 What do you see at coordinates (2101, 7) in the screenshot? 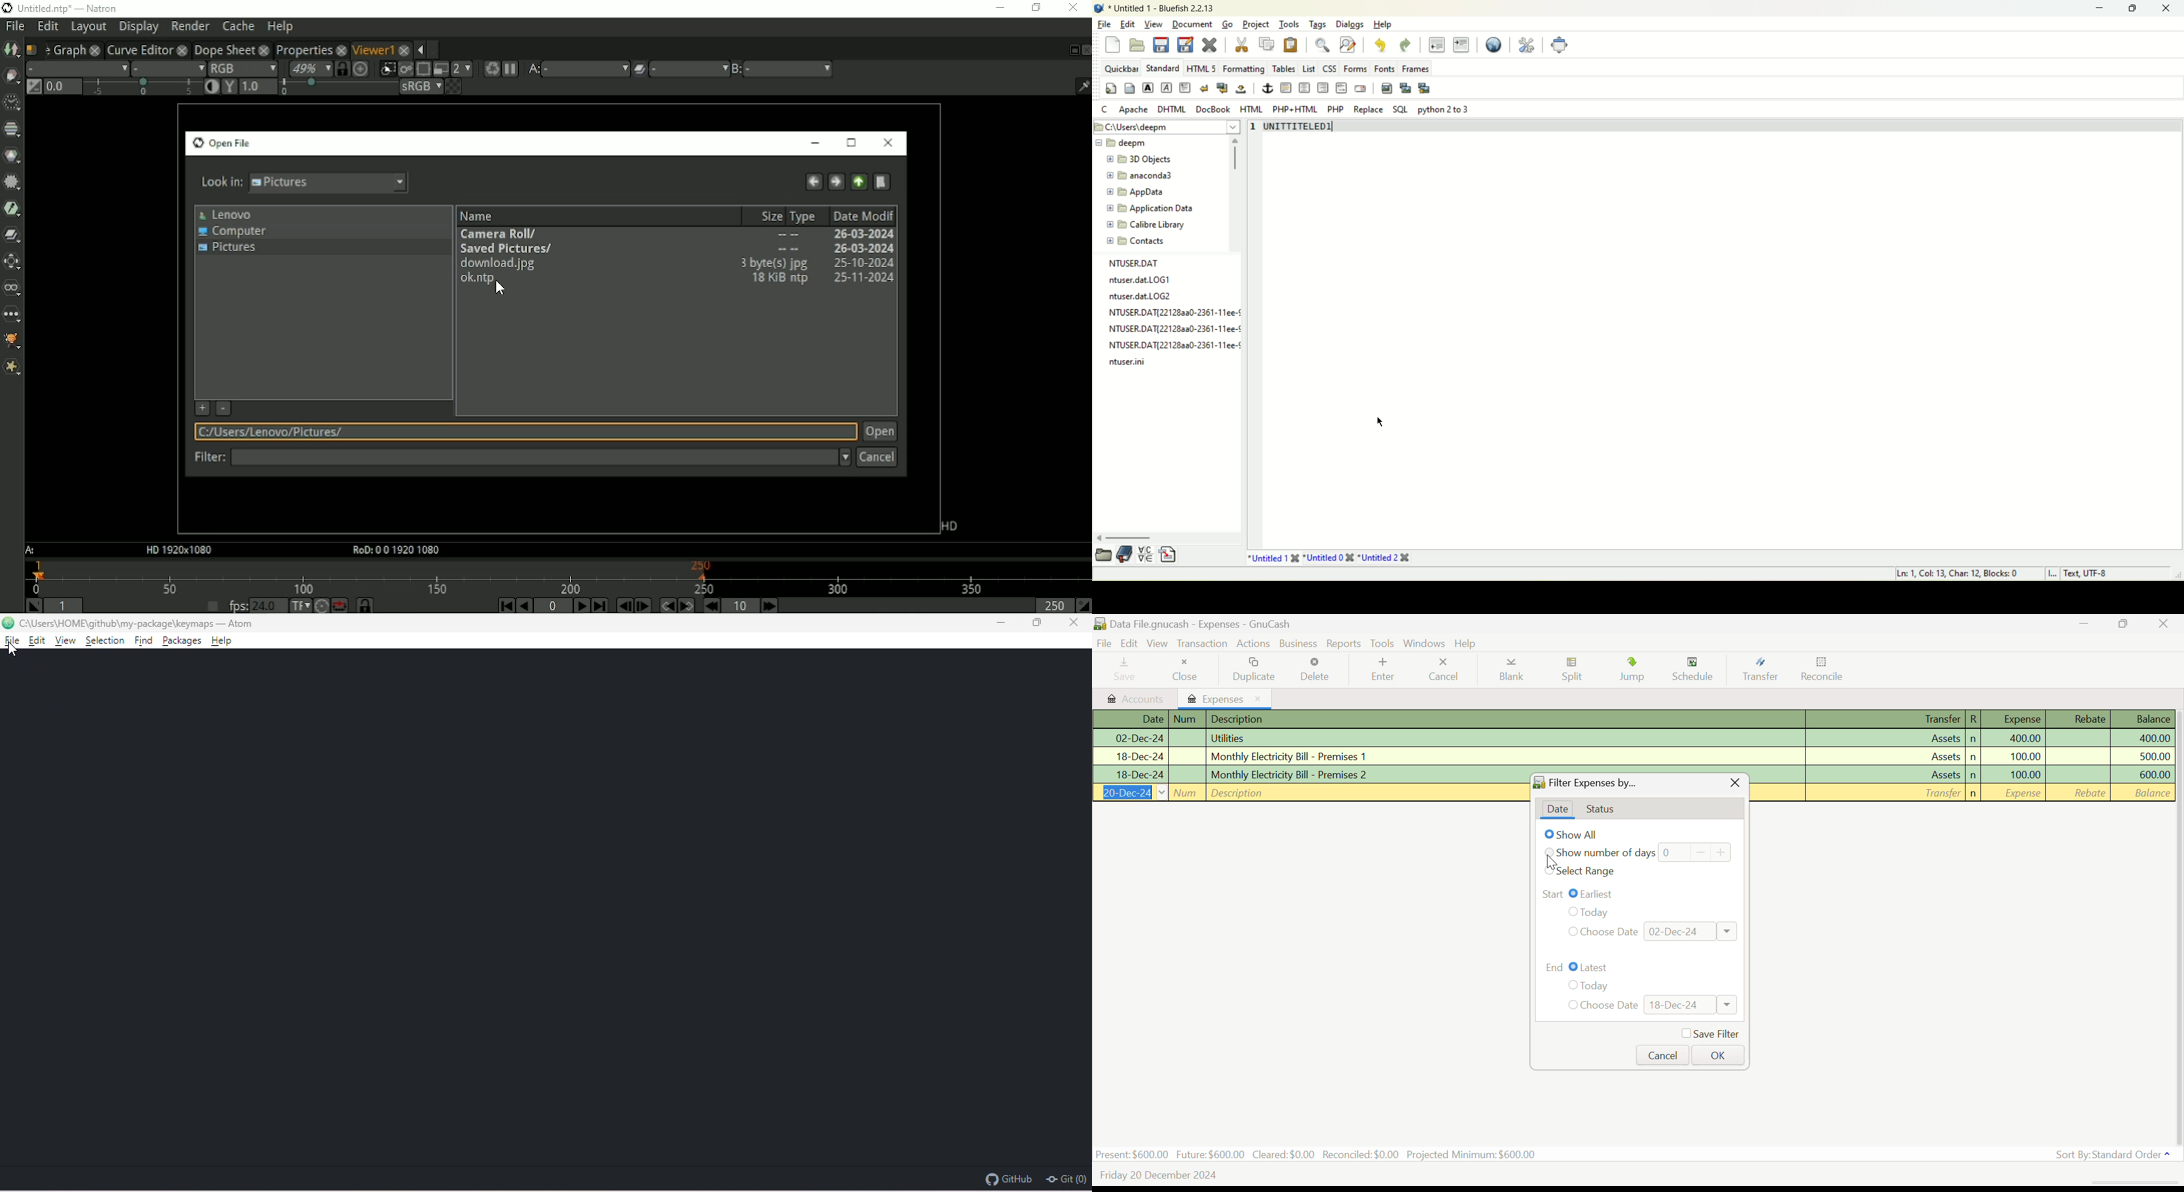
I see `minimize` at bounding box center [2101, 7].